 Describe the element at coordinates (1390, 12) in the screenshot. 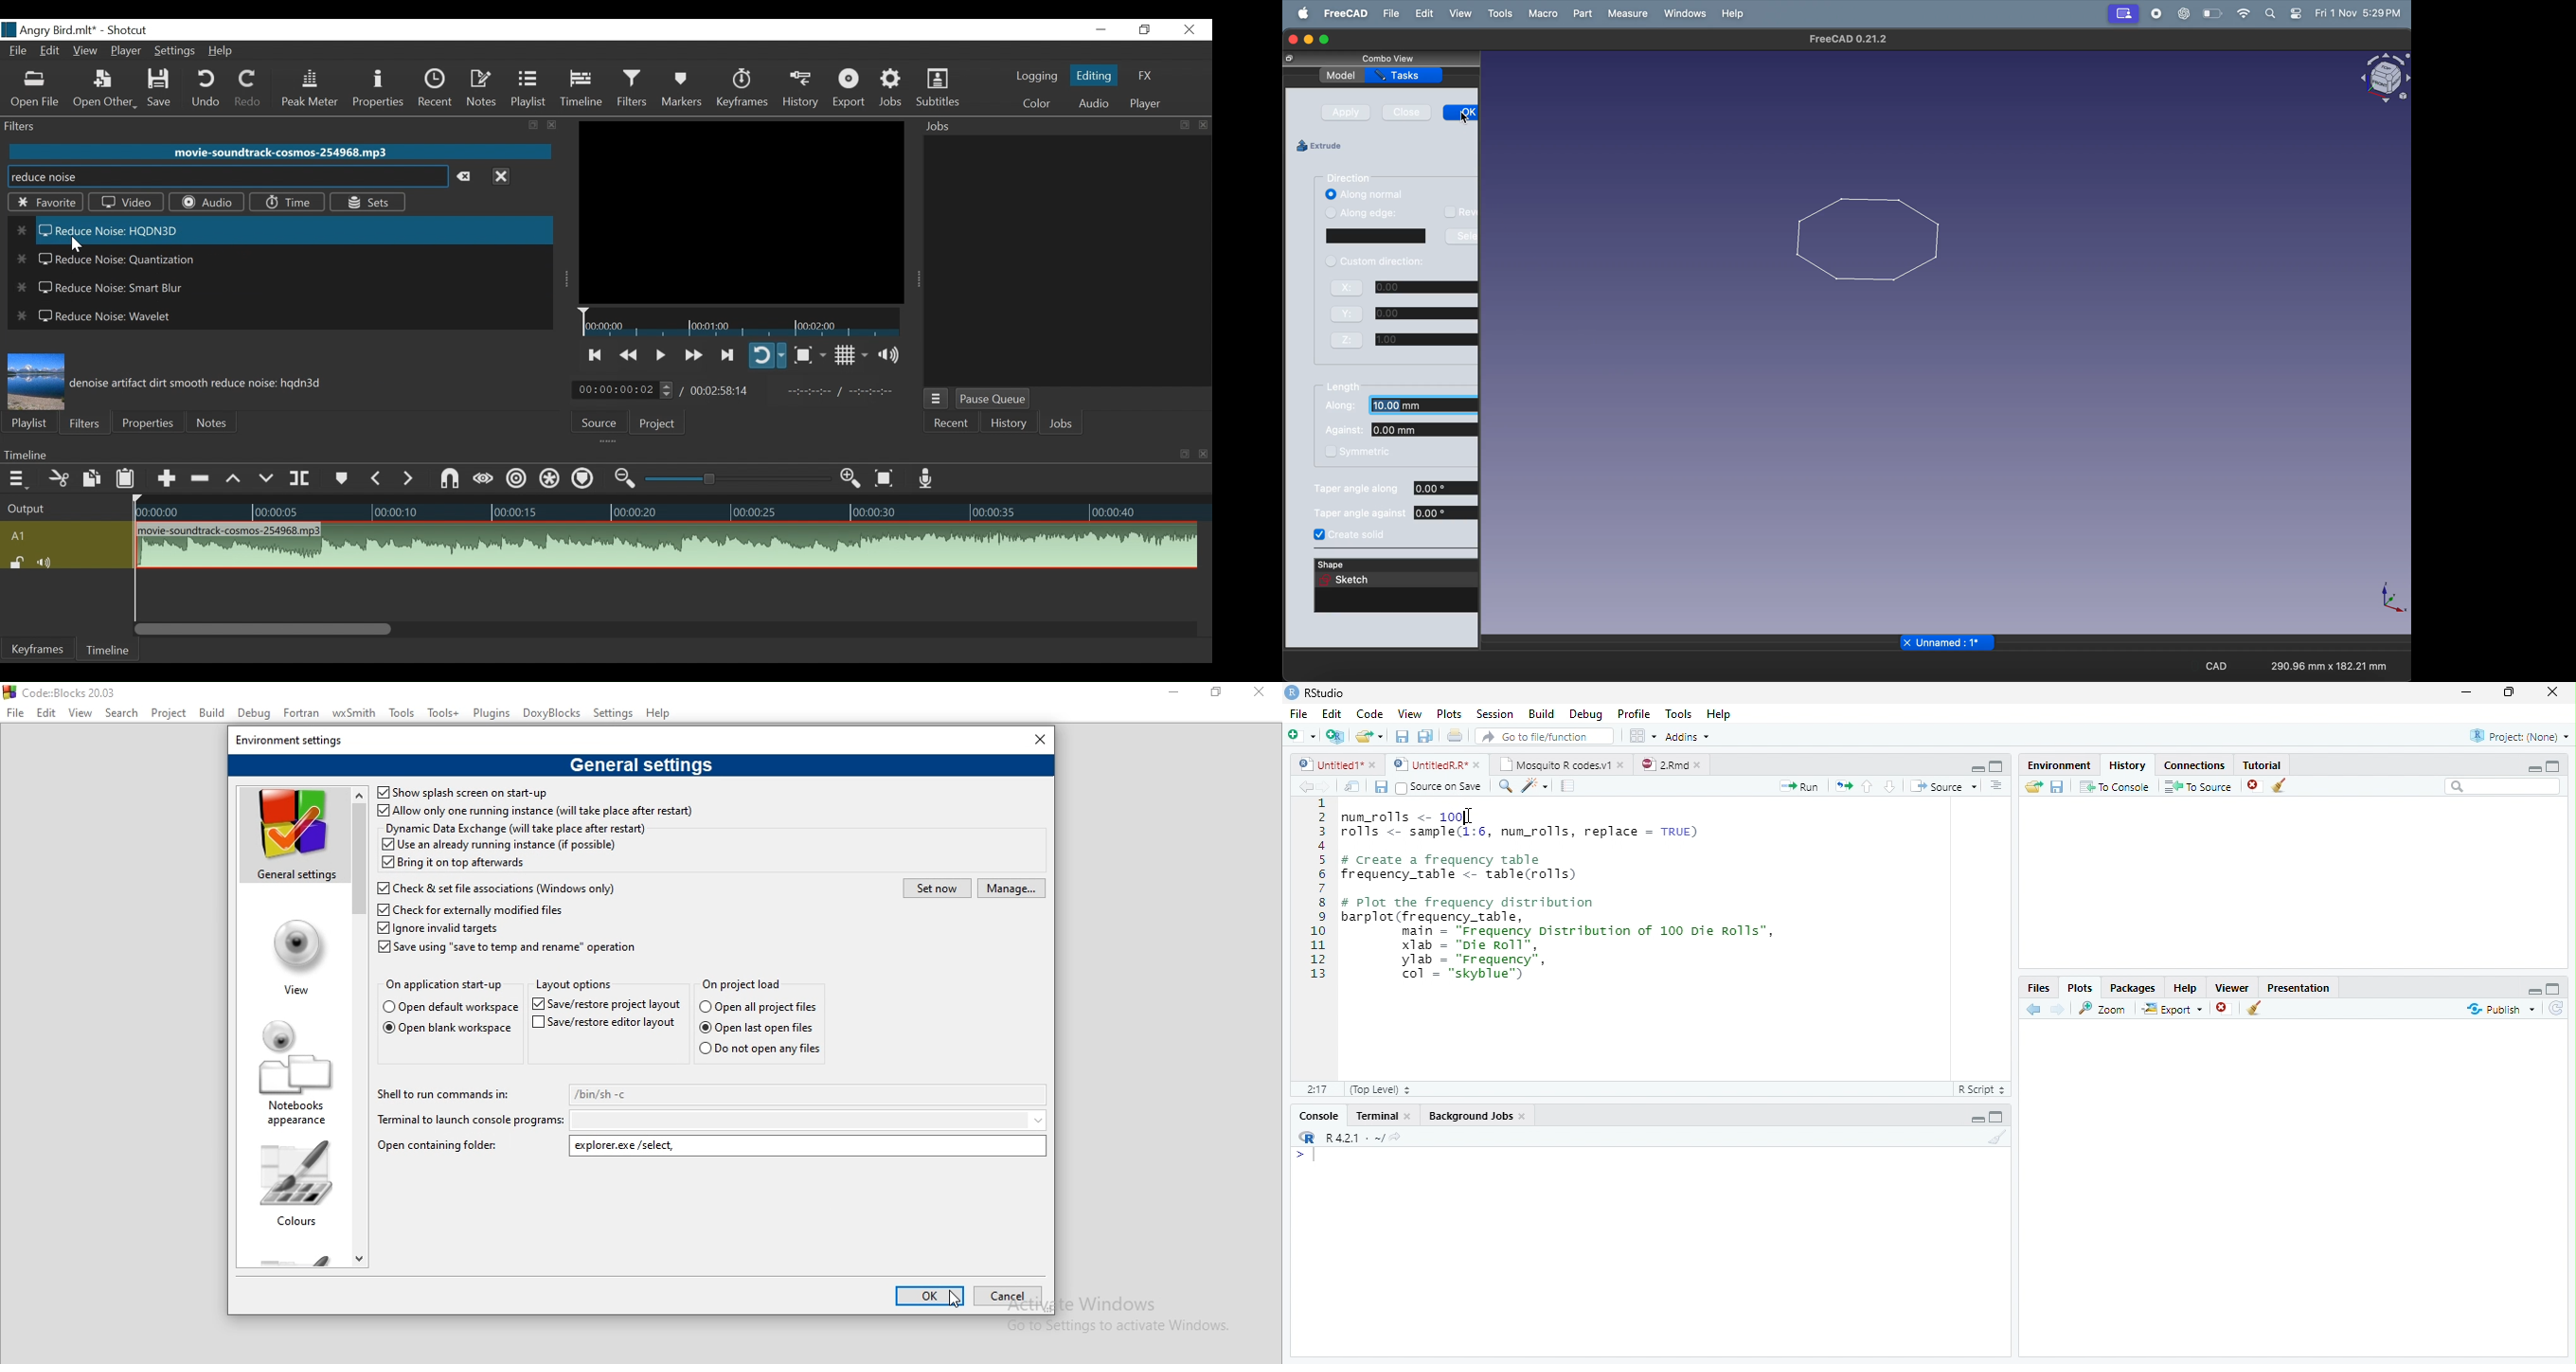

I see `file` at that location.